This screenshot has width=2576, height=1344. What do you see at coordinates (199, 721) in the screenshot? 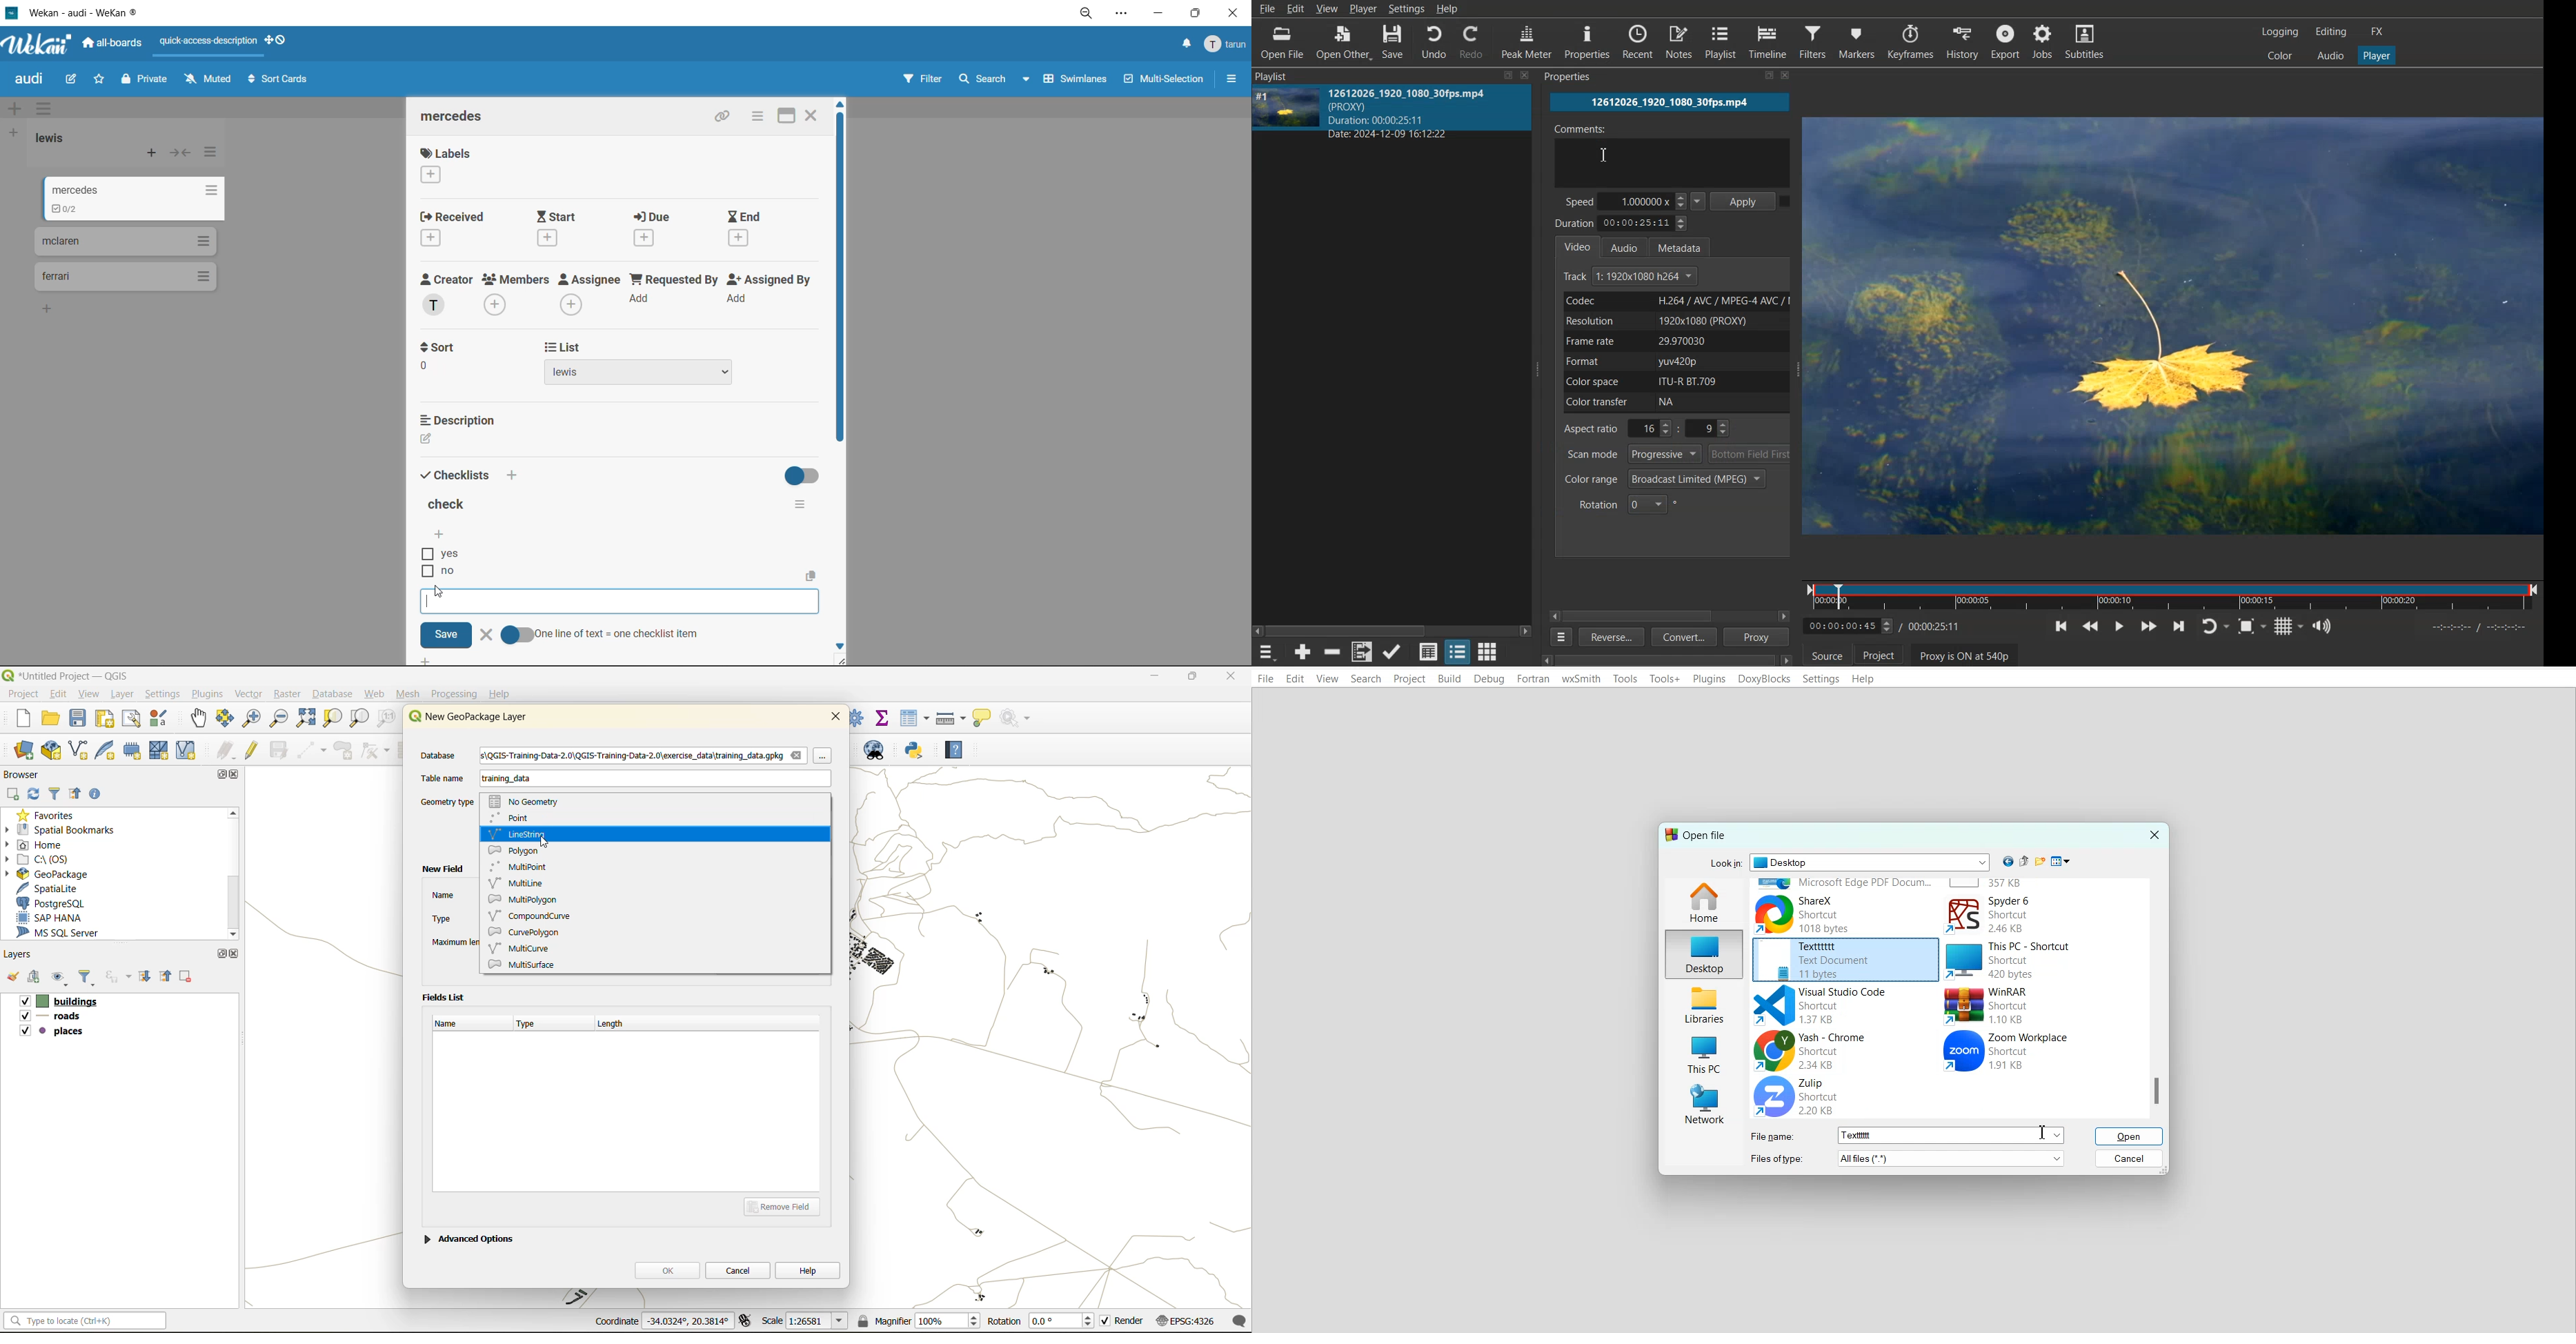
I see `pan map` at bounding box center [199, 721].